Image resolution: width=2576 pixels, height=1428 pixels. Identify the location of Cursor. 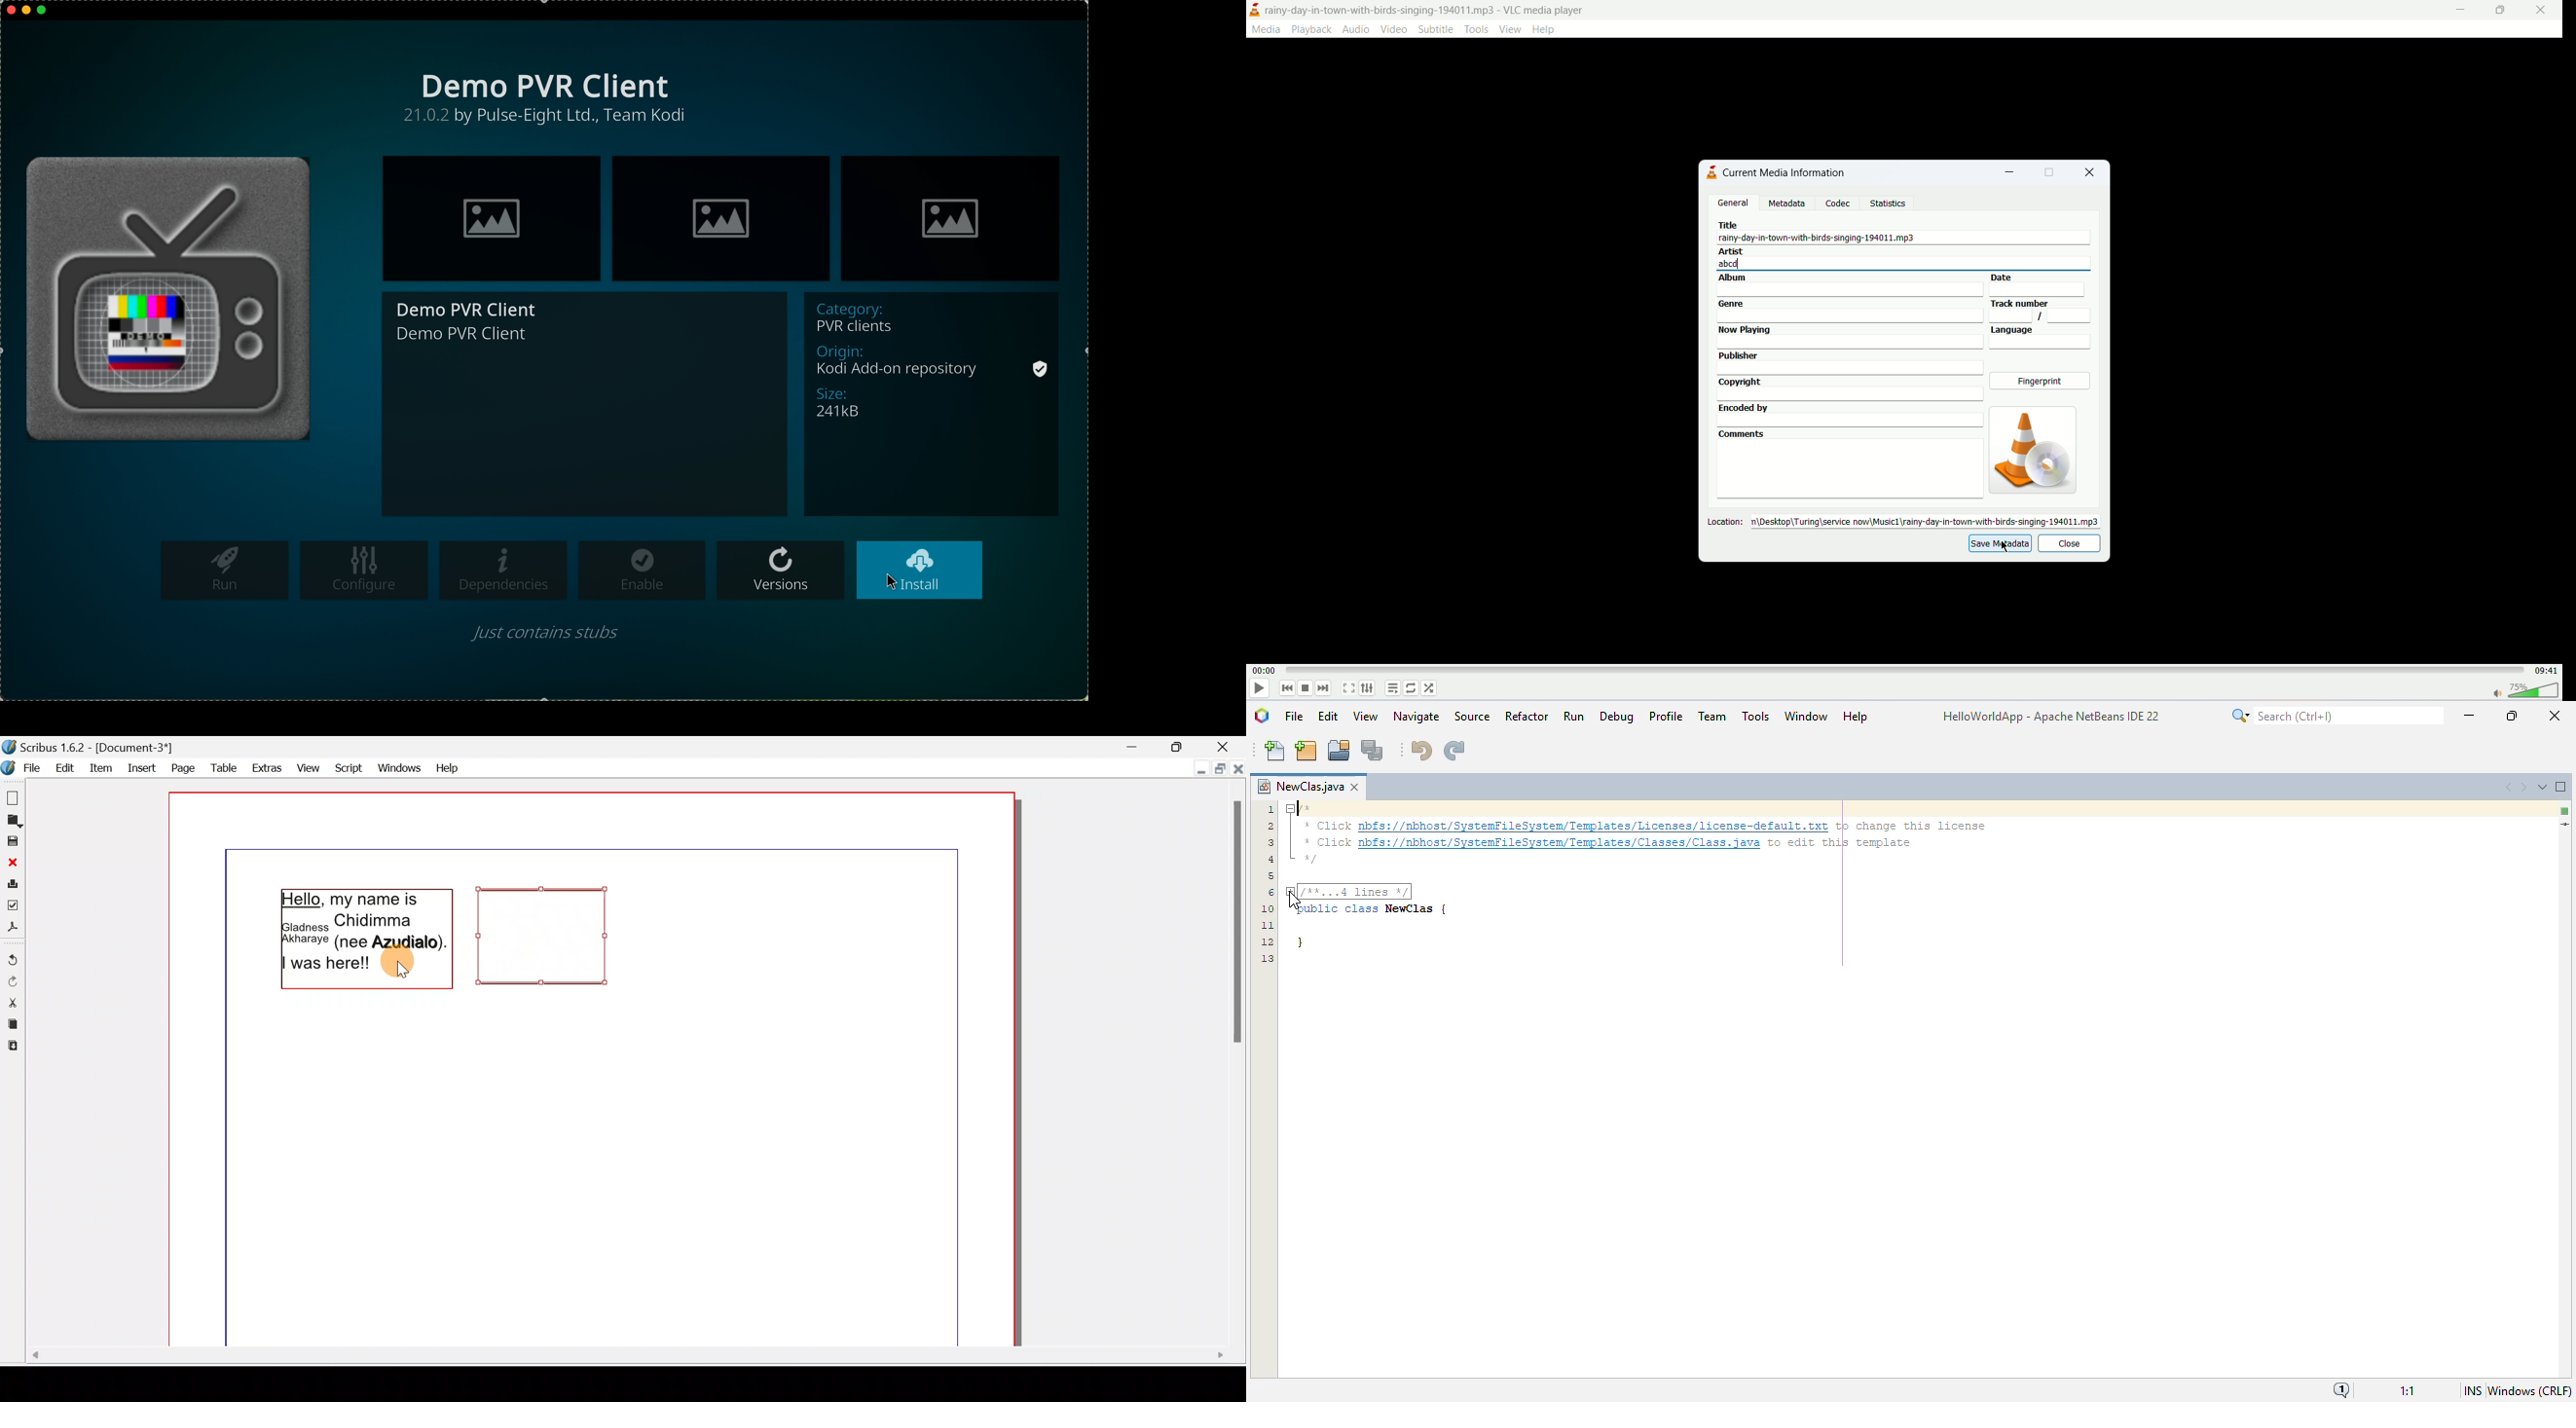
(892, 582).